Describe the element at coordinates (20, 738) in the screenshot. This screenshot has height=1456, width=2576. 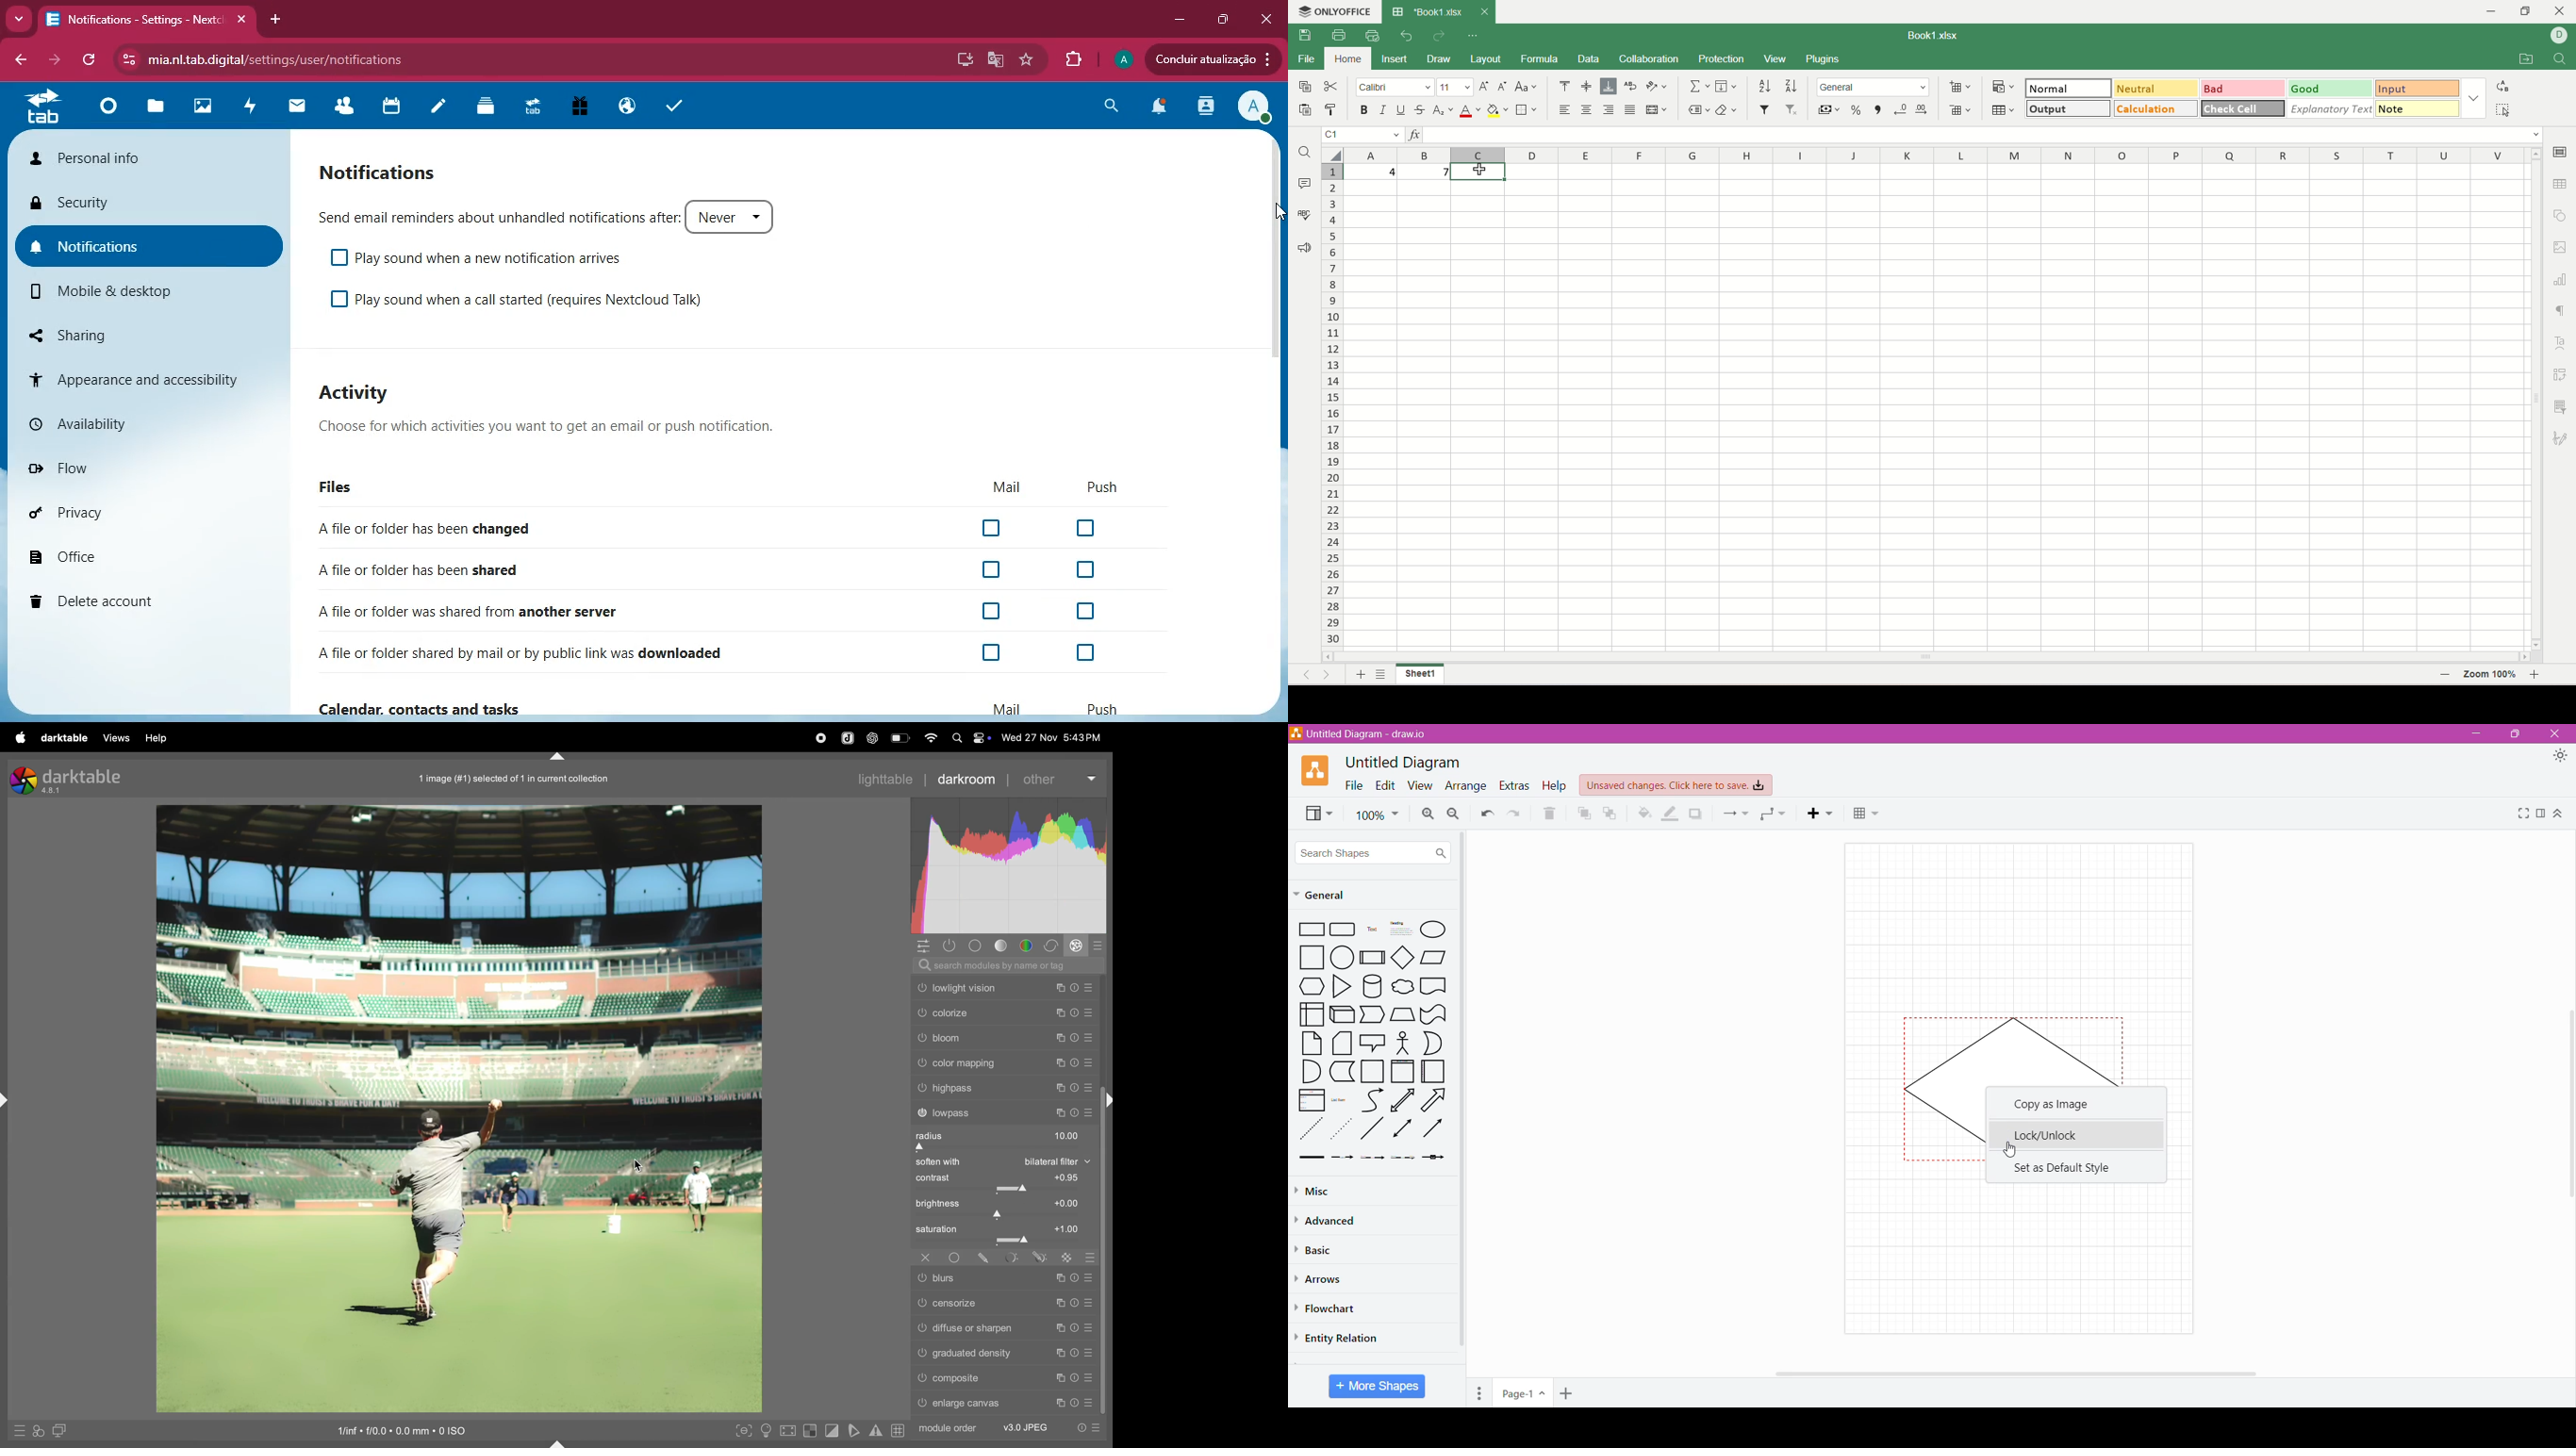
I see `Apple menu` at that location.